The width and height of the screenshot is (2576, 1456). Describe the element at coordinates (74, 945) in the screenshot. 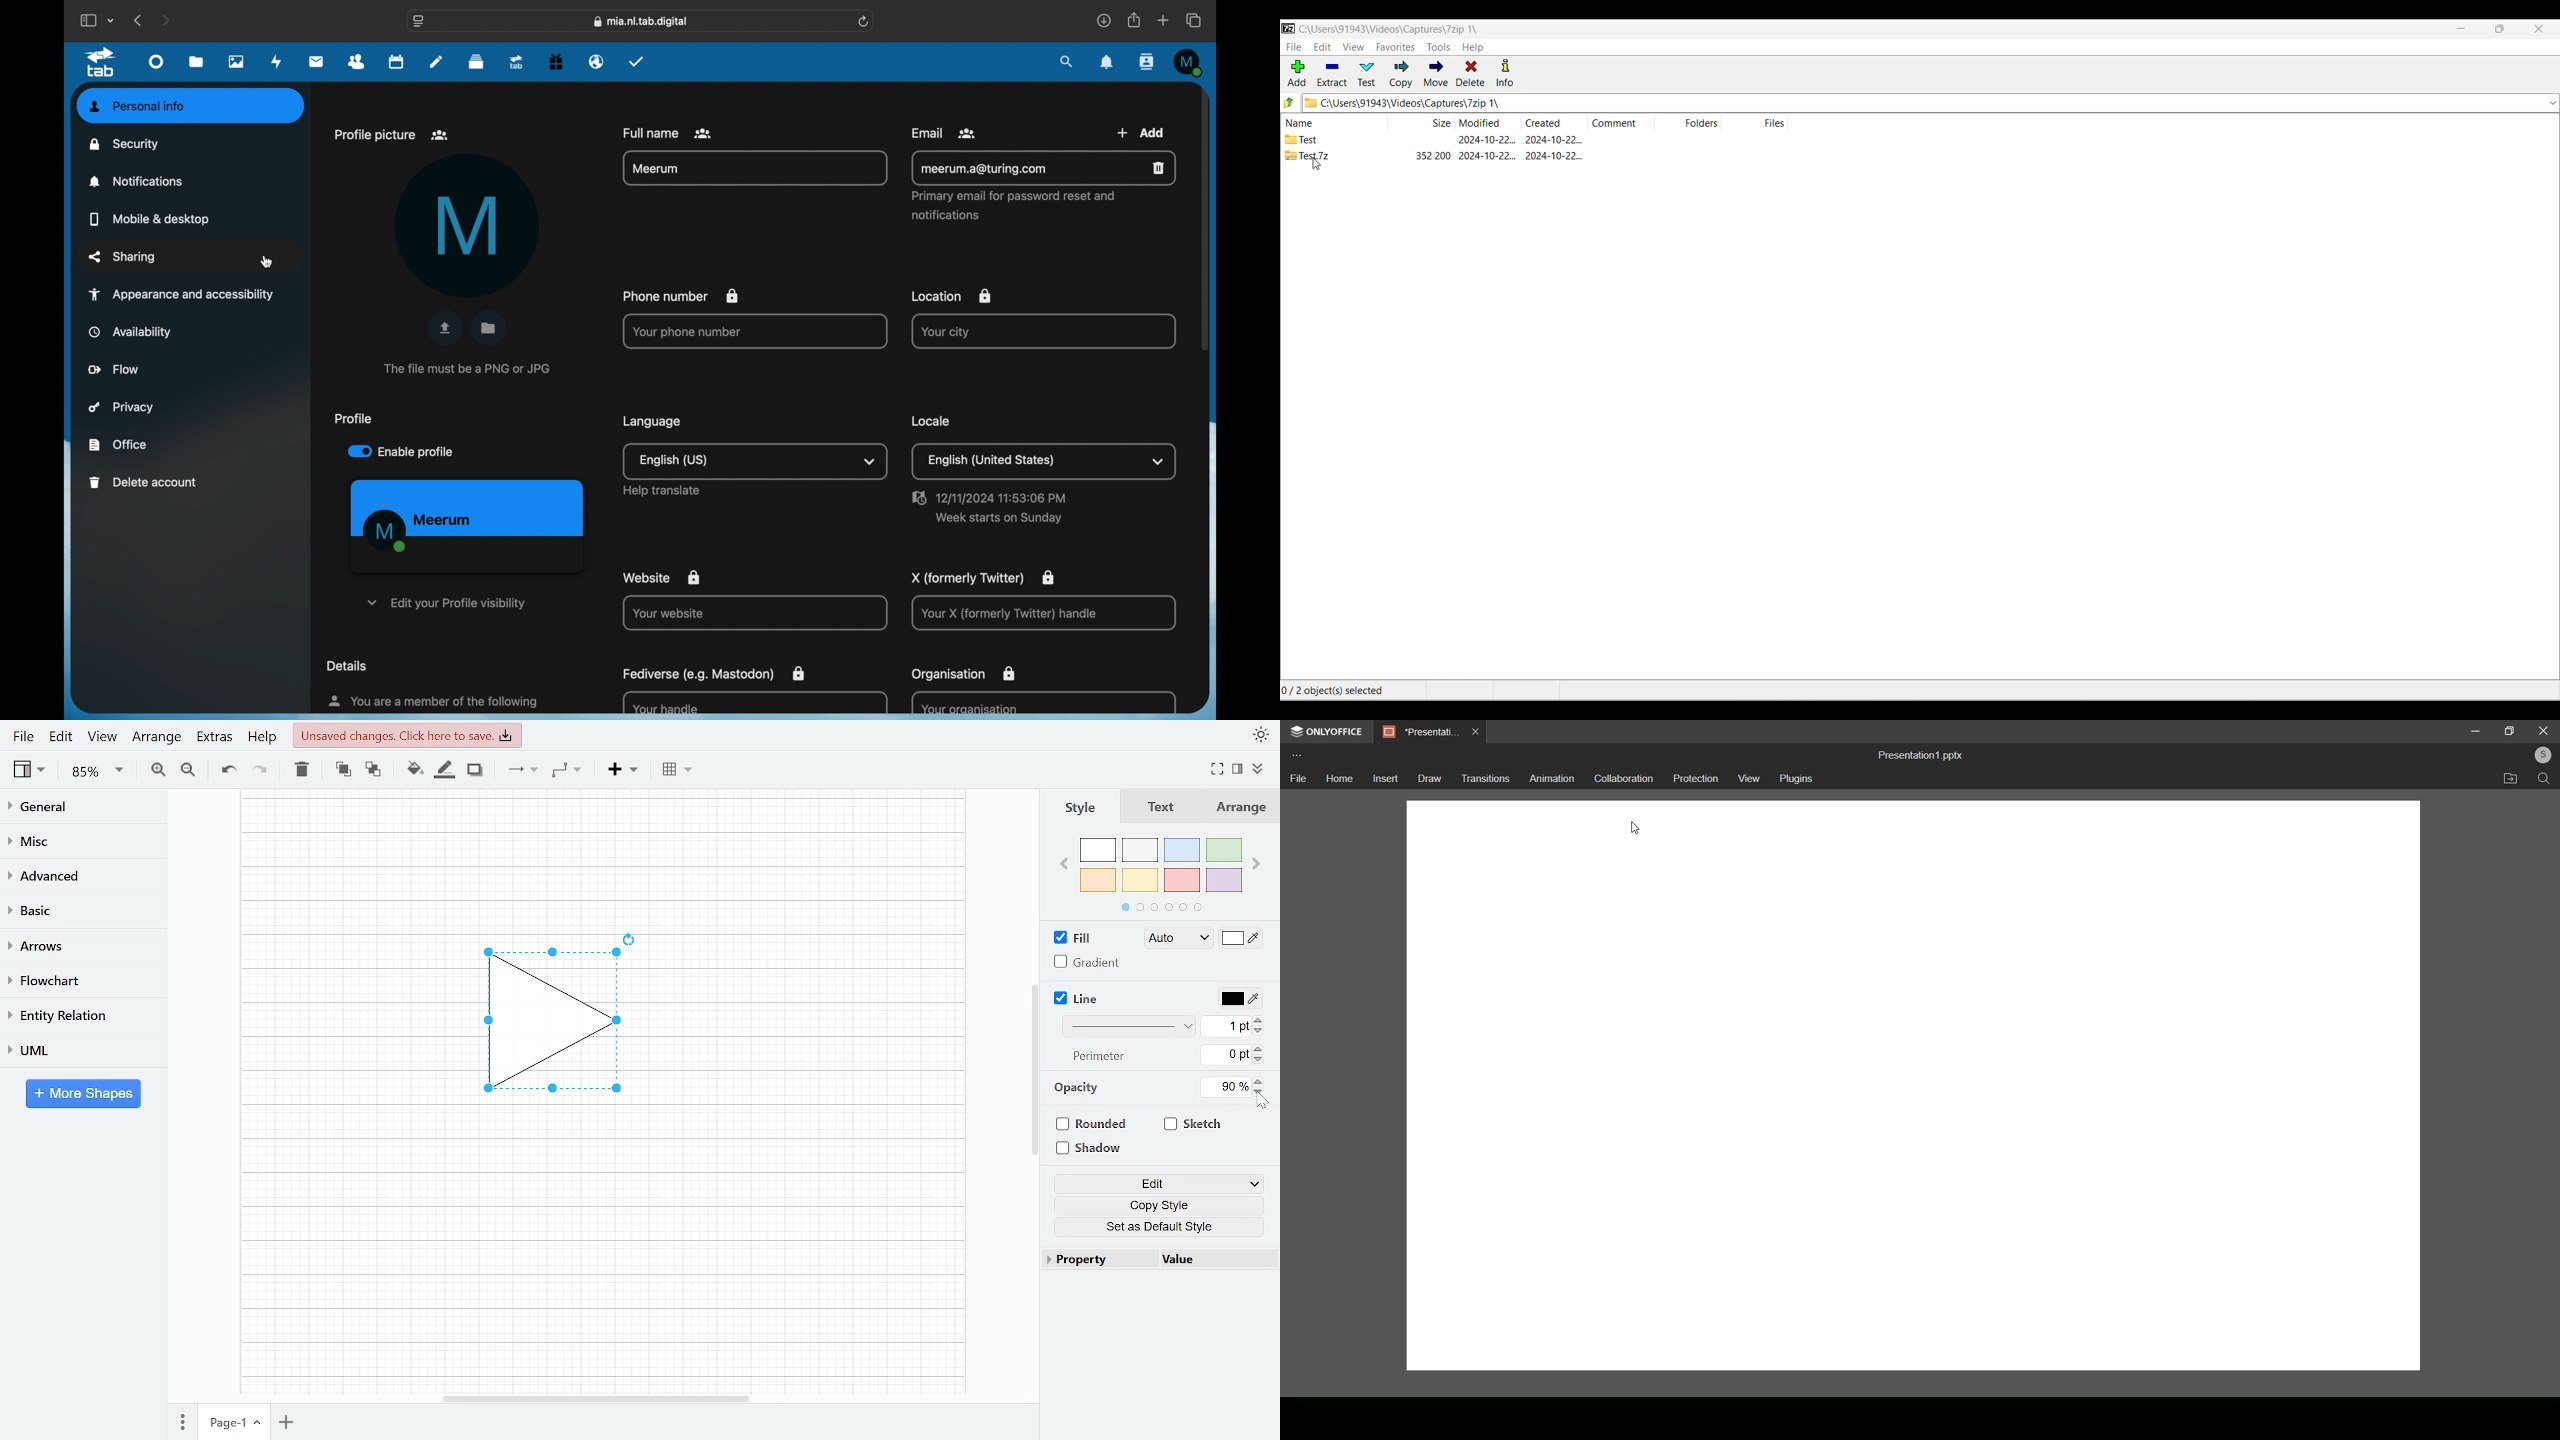

I see `Arrows` at that location.